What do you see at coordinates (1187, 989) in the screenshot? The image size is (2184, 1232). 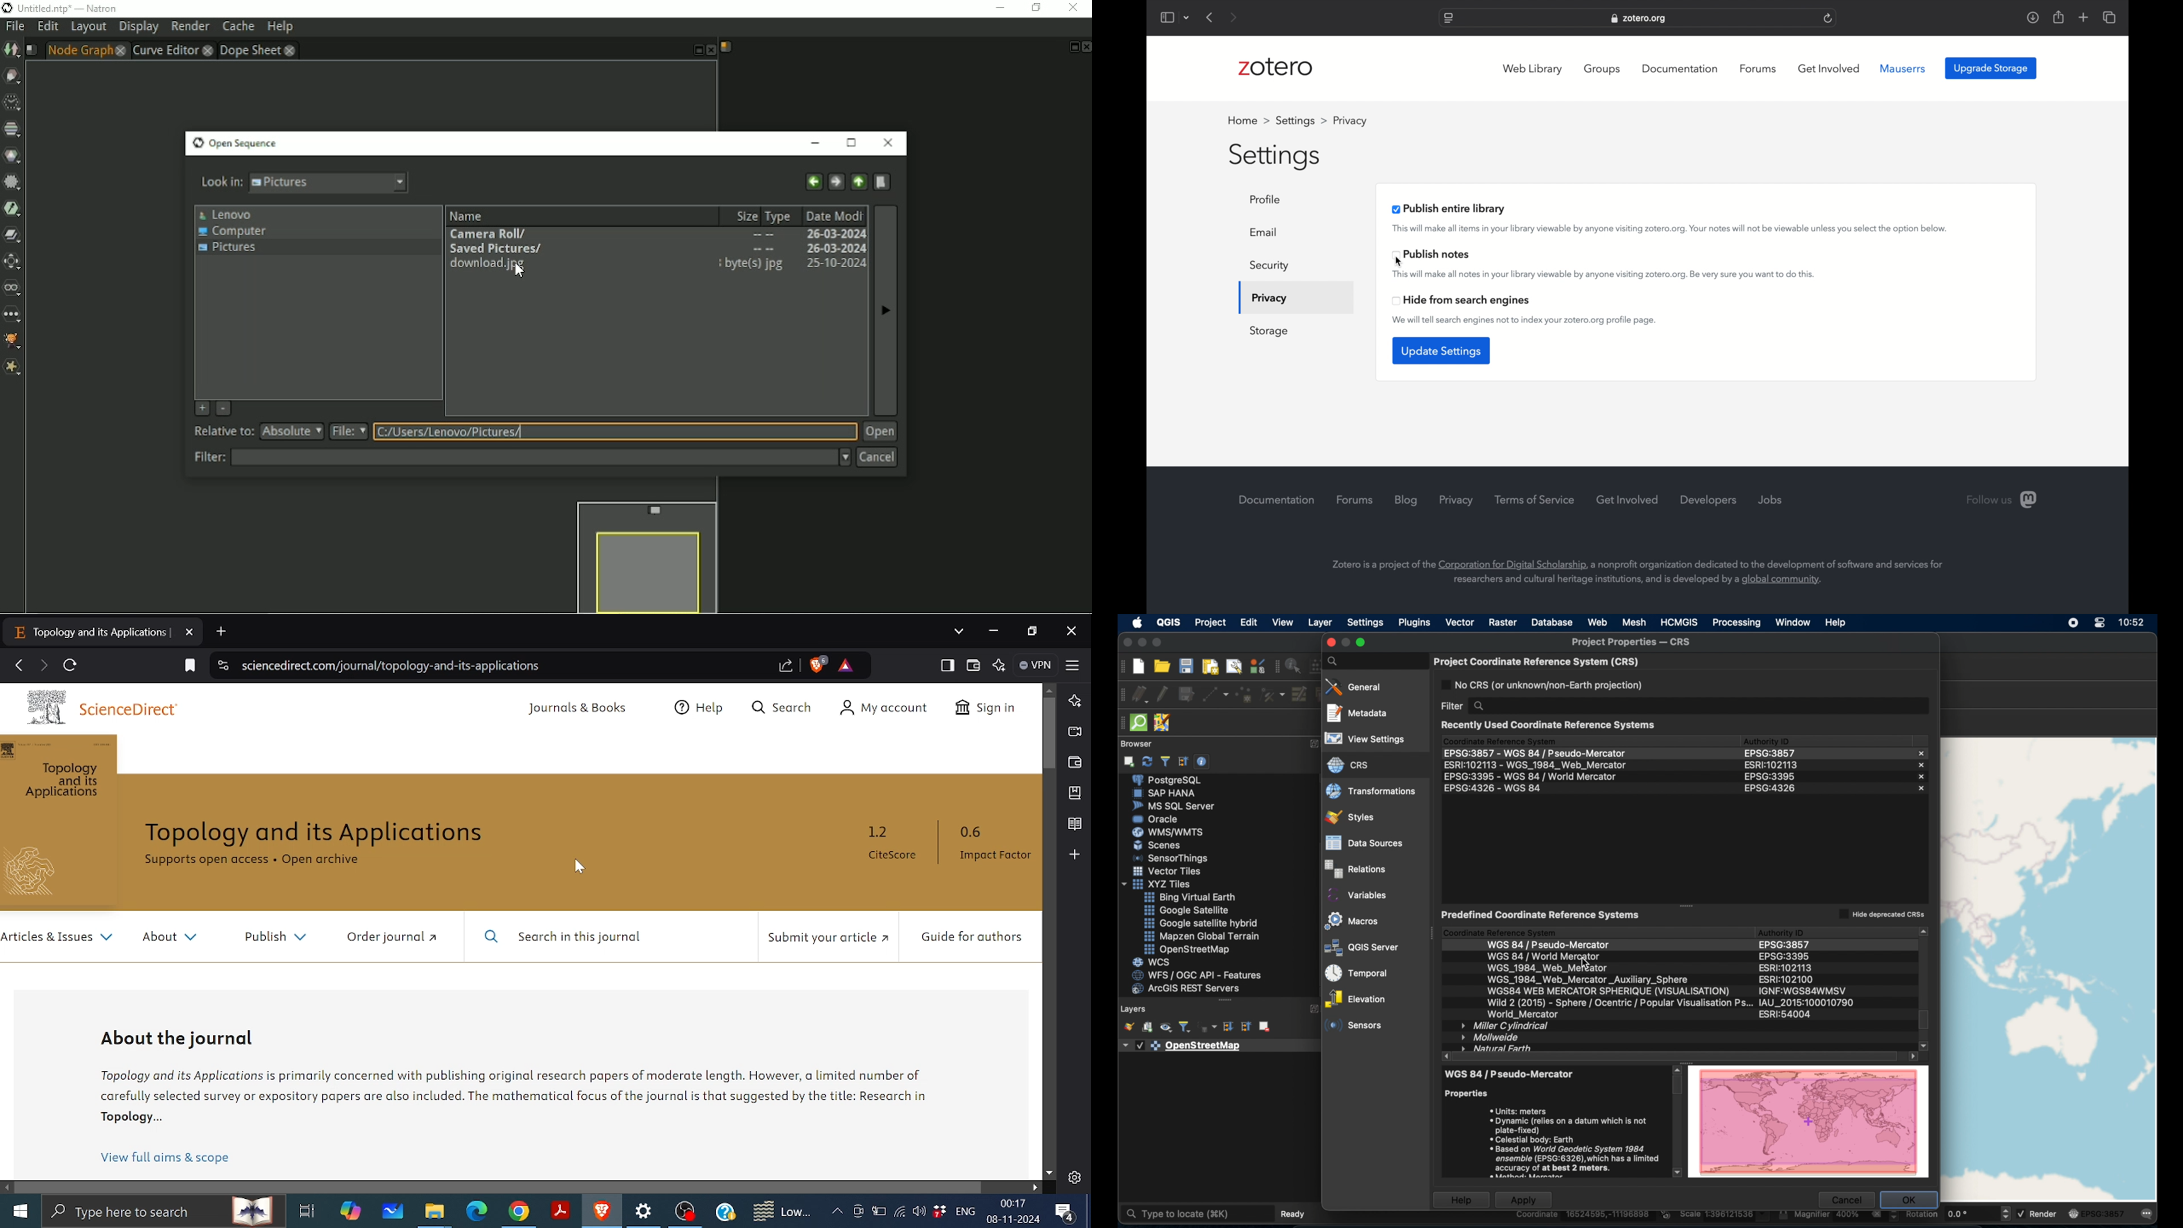 I see `arcGIS server` at bounding box center [1187, 989].